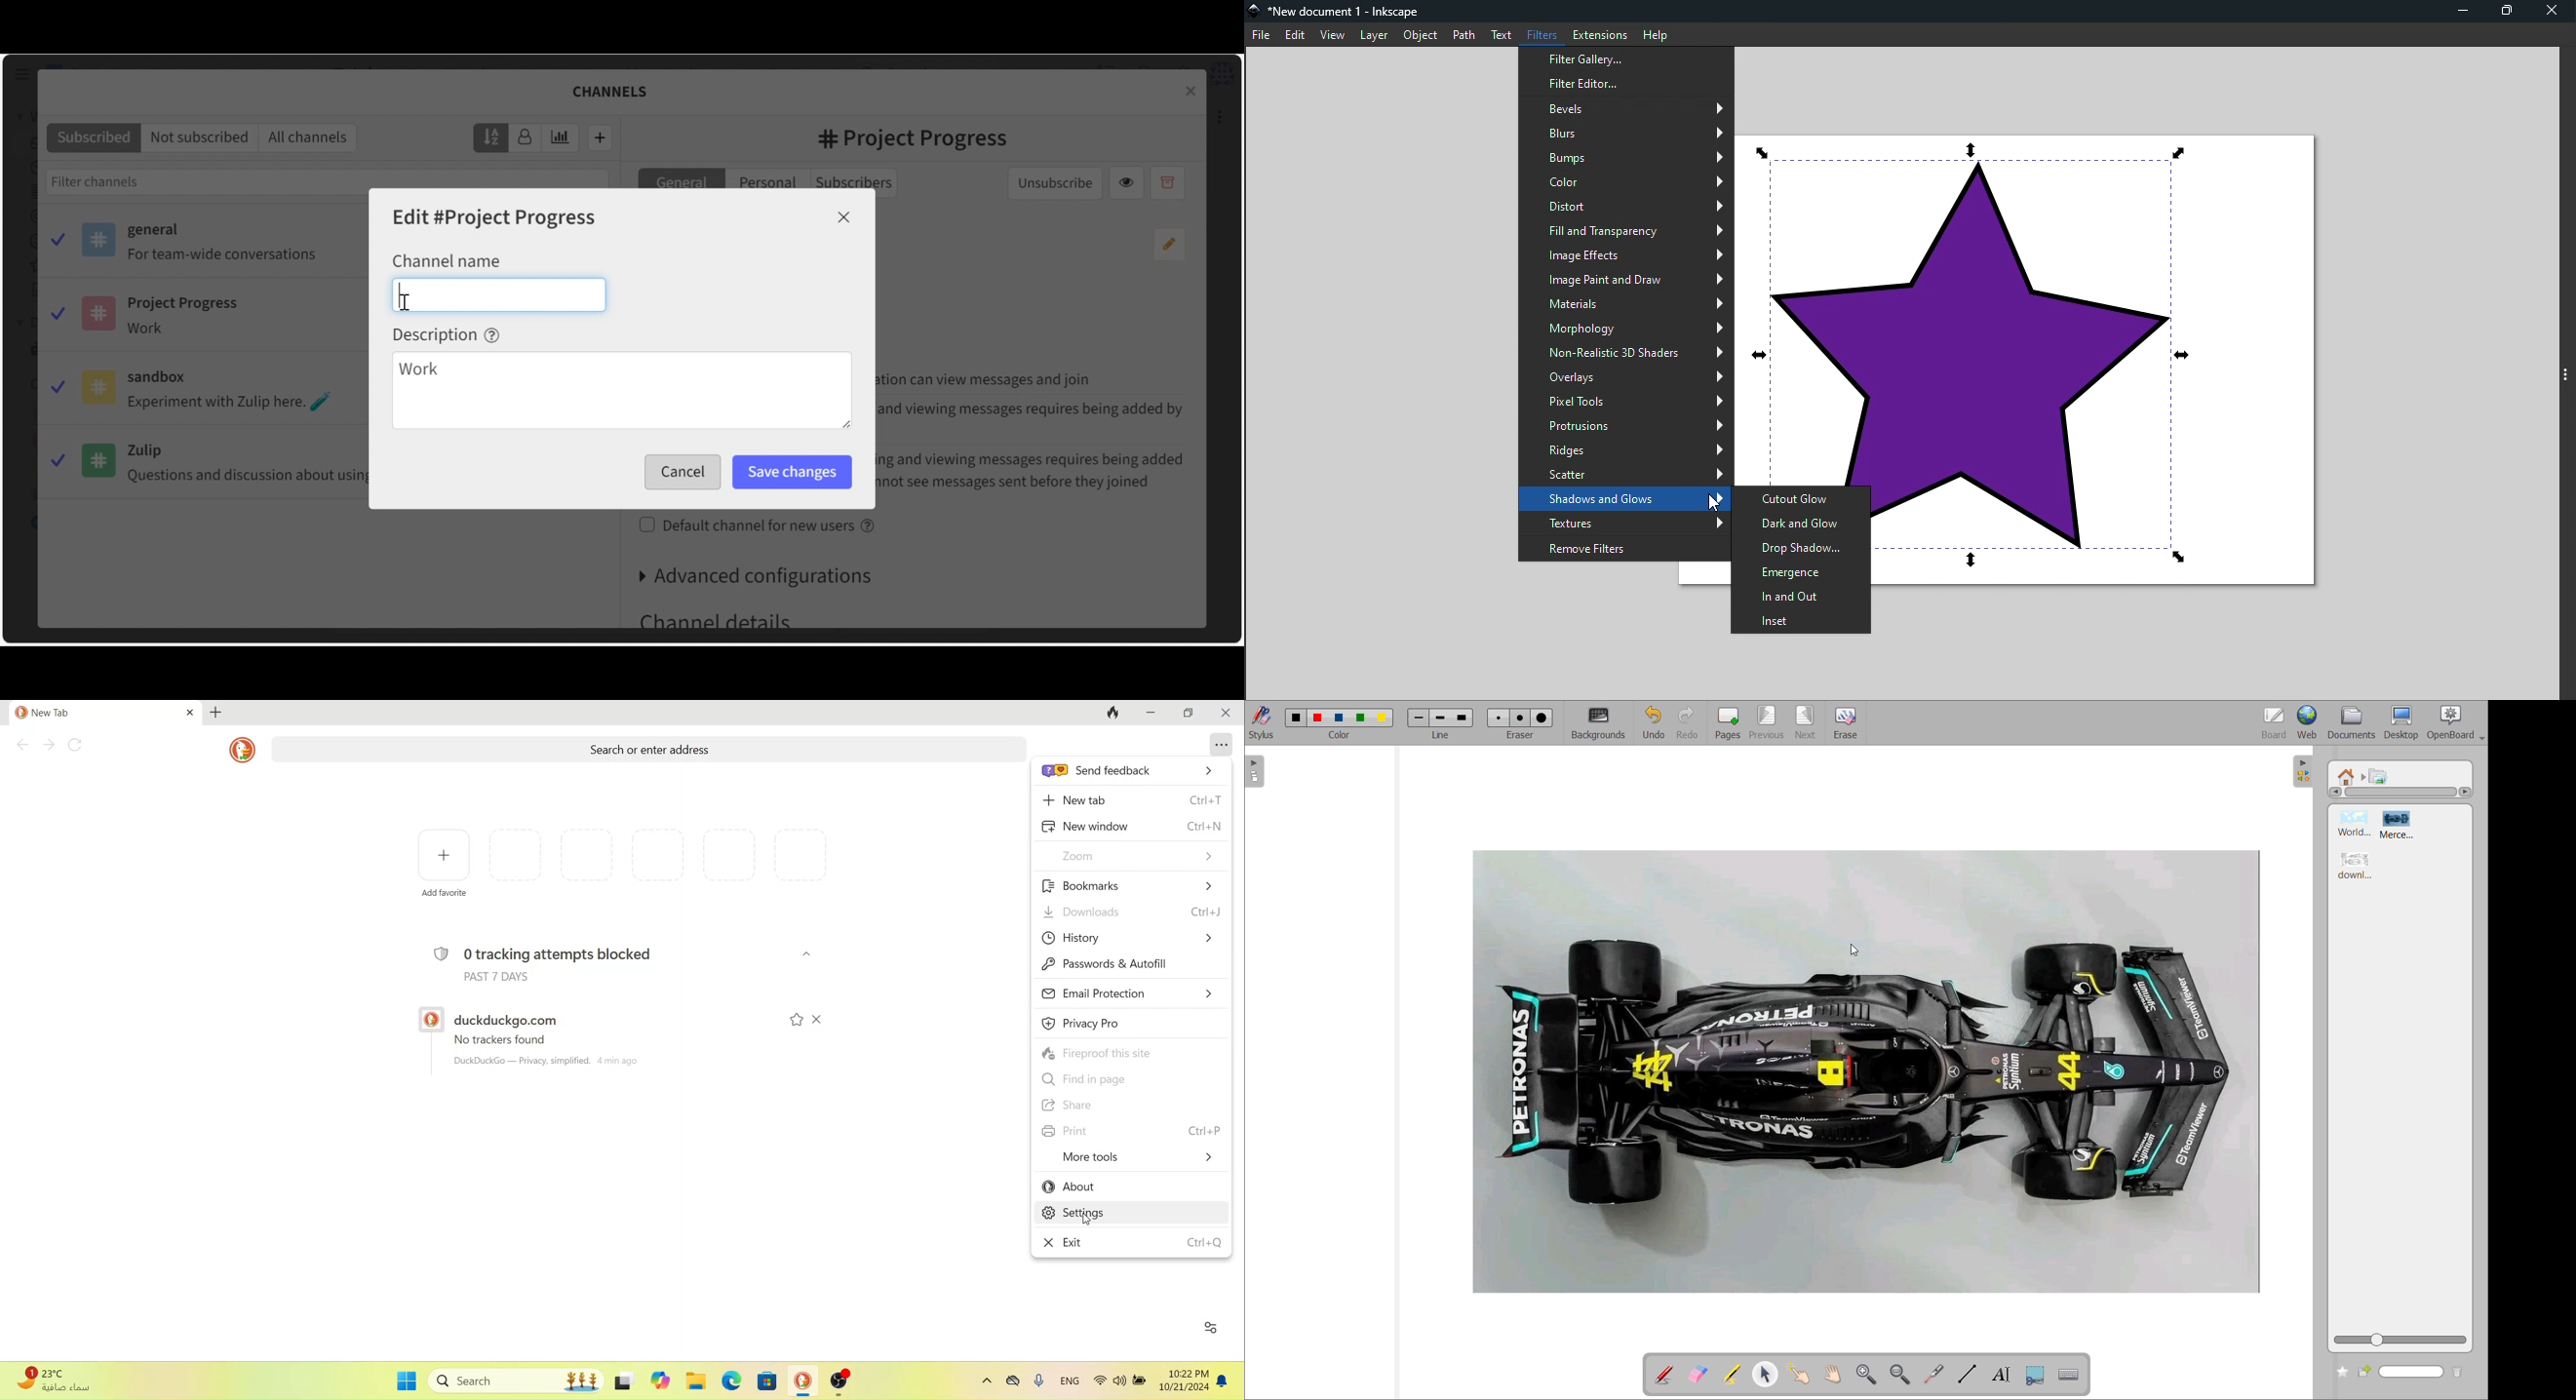 This screenshot has height=1400, width=2576. Describe the element at coordinates (2456, 11) in the screenshot. I see `Minimize` at that location.